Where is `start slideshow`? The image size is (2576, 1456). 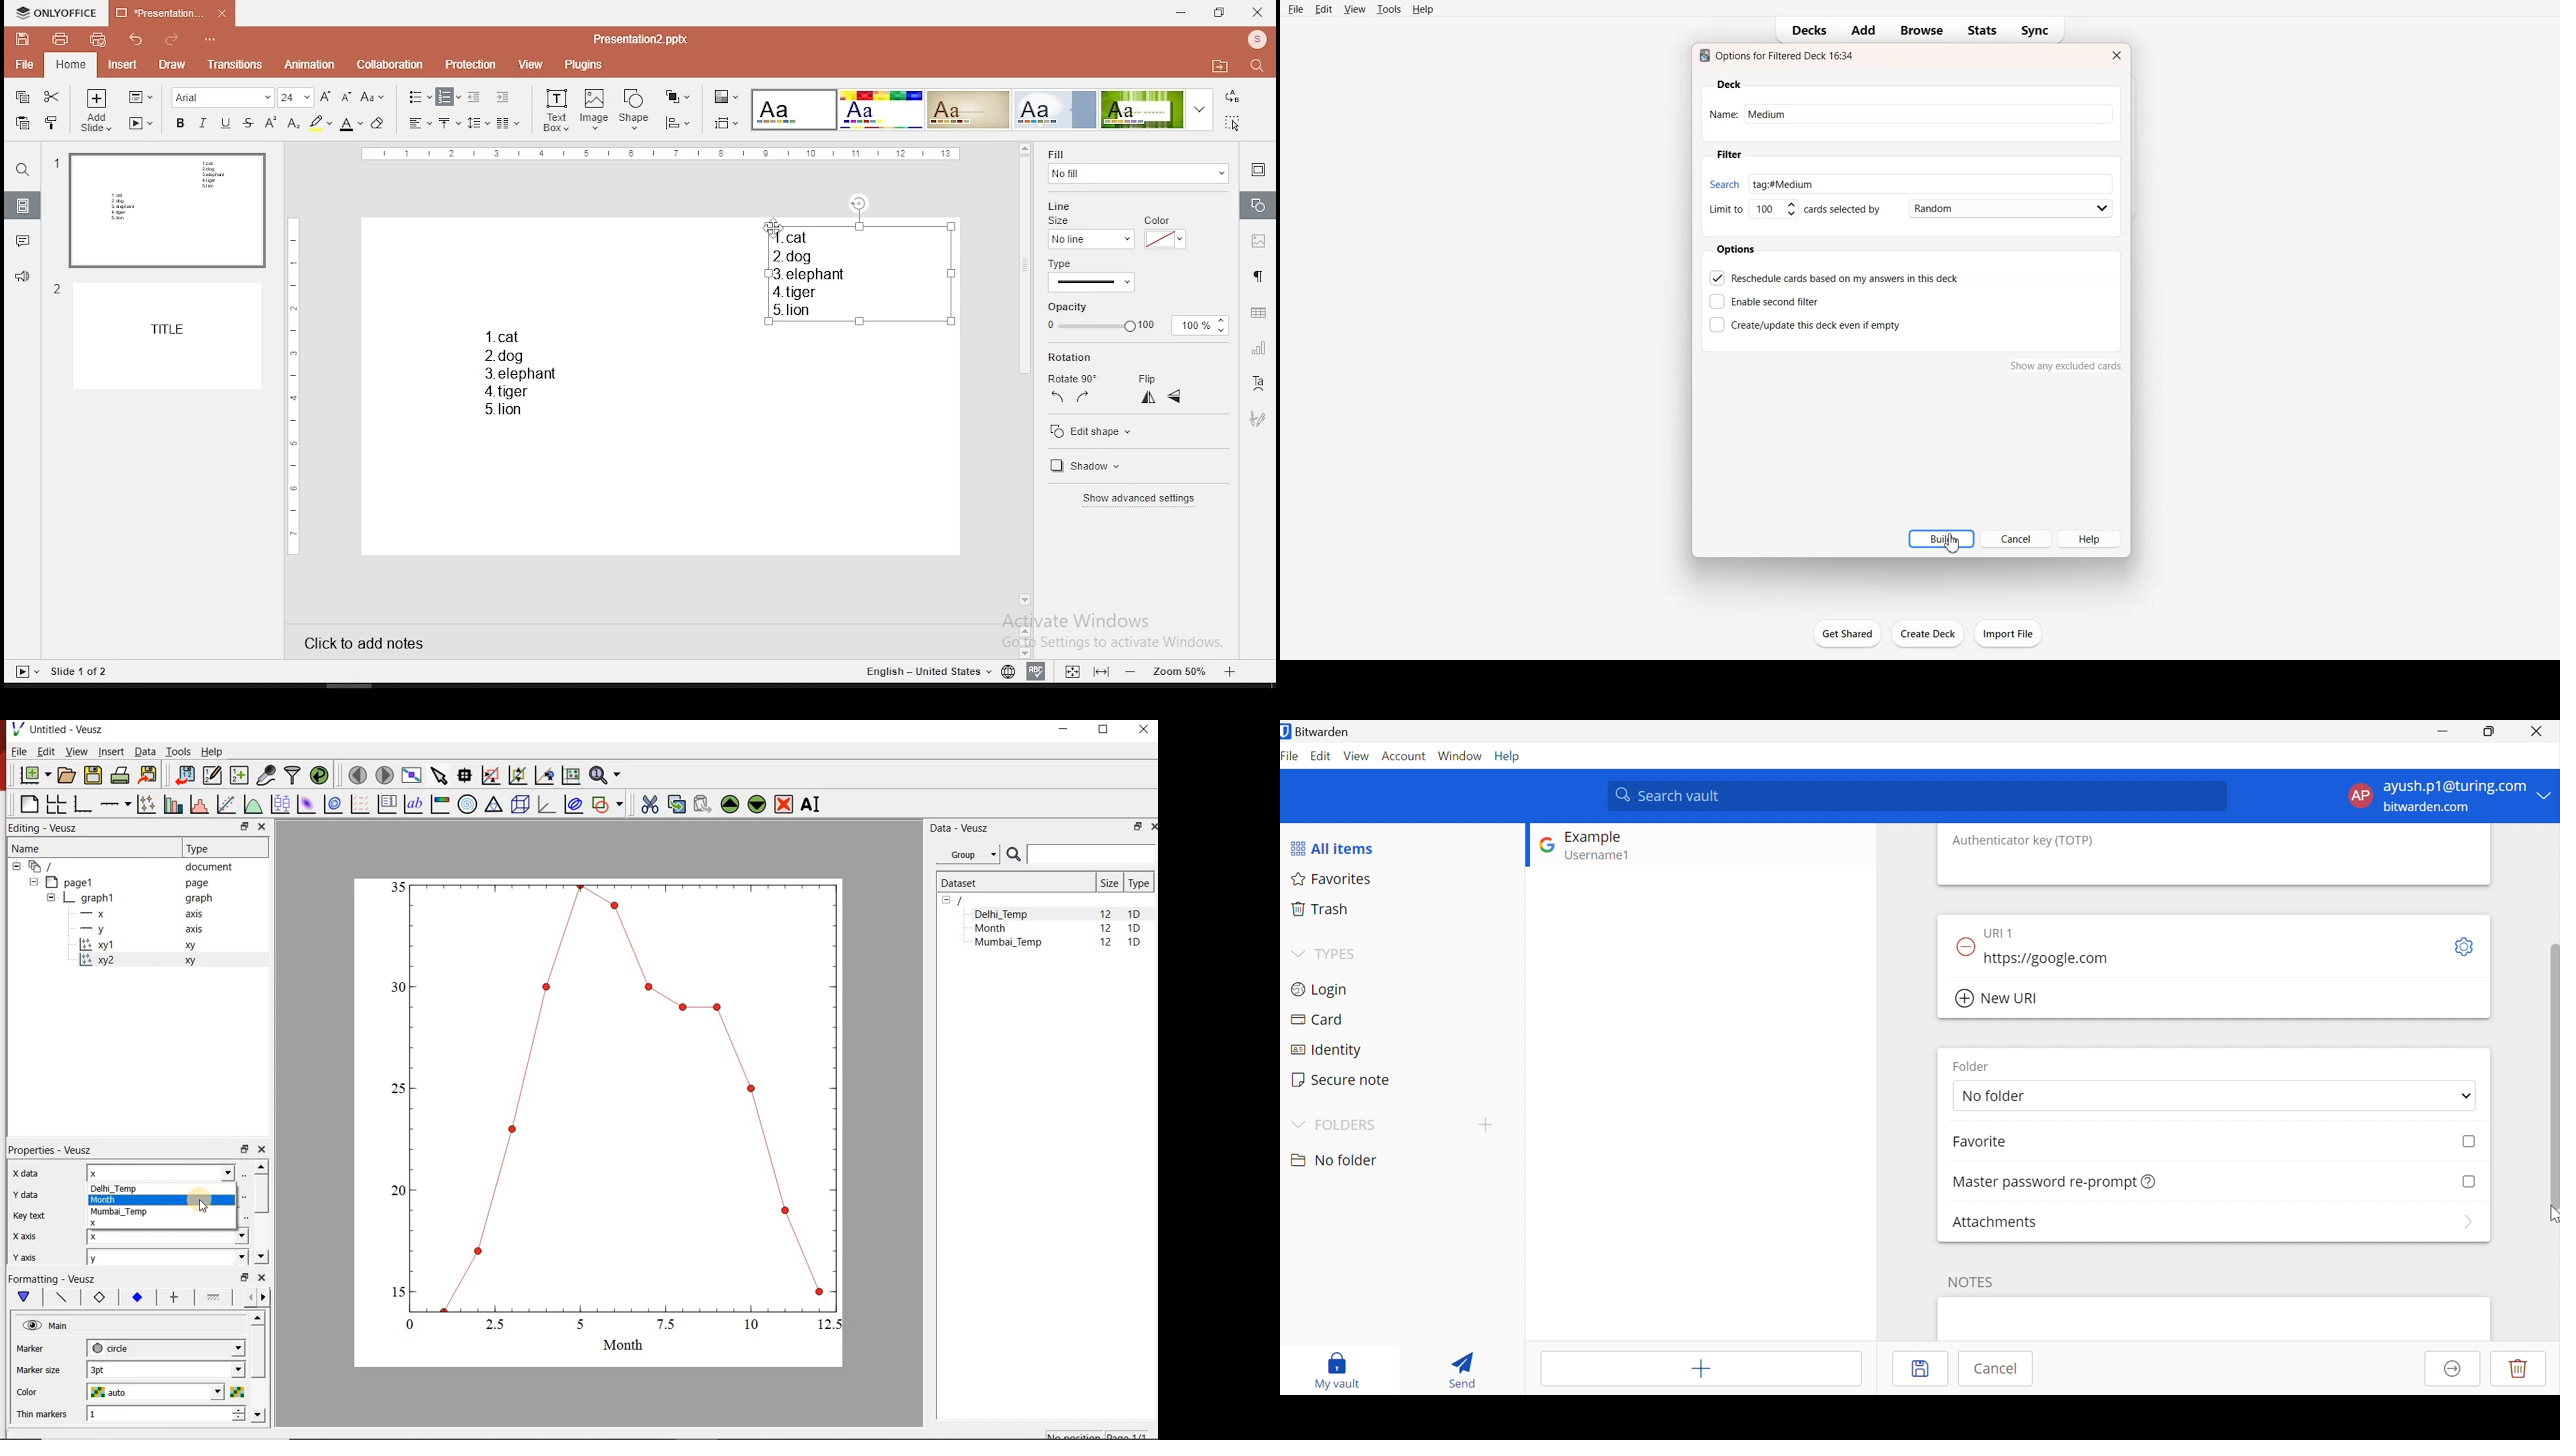 start slideshow is located at coordinates (141, 123).